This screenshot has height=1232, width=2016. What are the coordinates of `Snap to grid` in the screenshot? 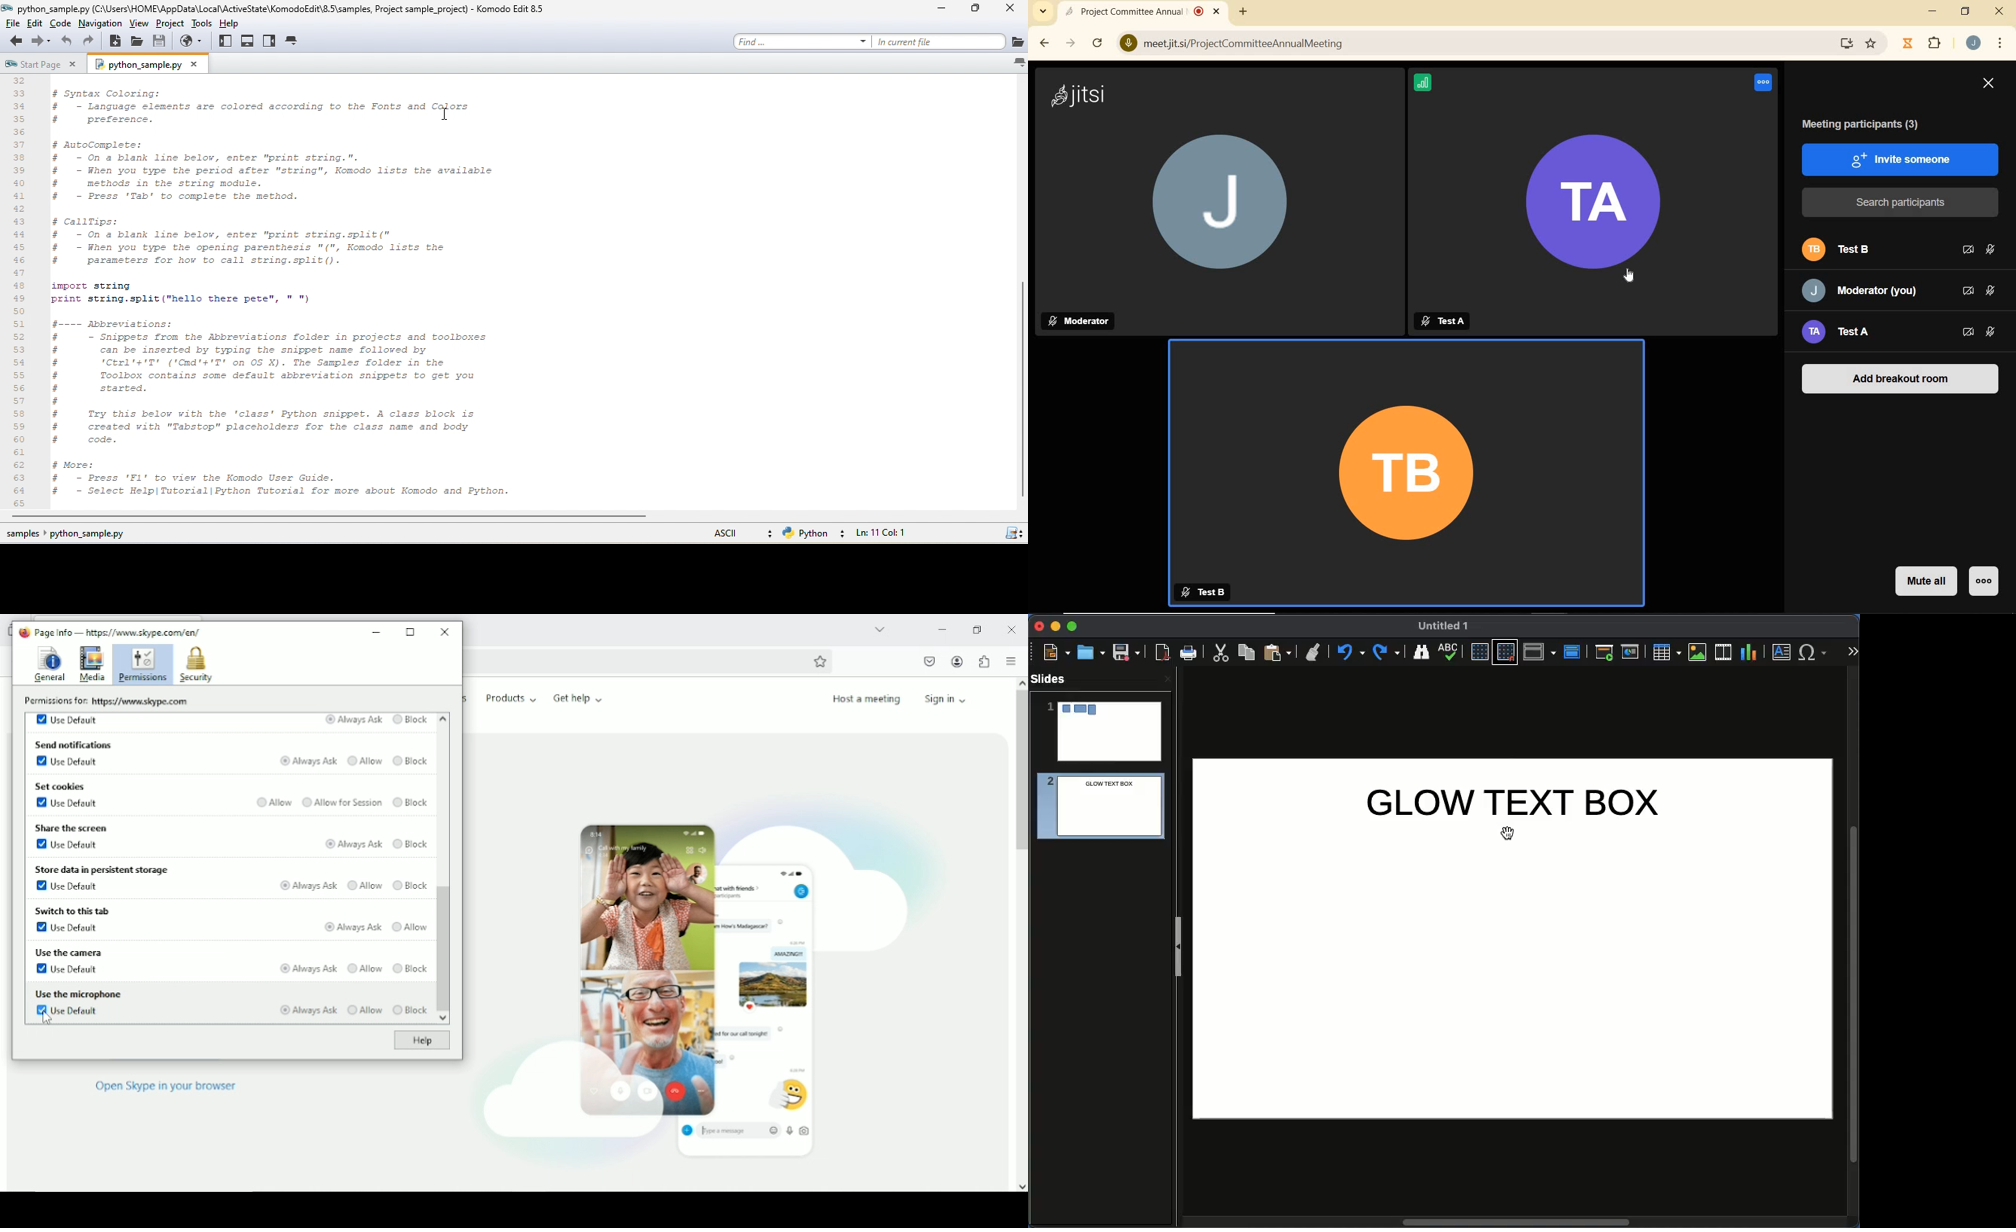 It's located at (1508, 651).